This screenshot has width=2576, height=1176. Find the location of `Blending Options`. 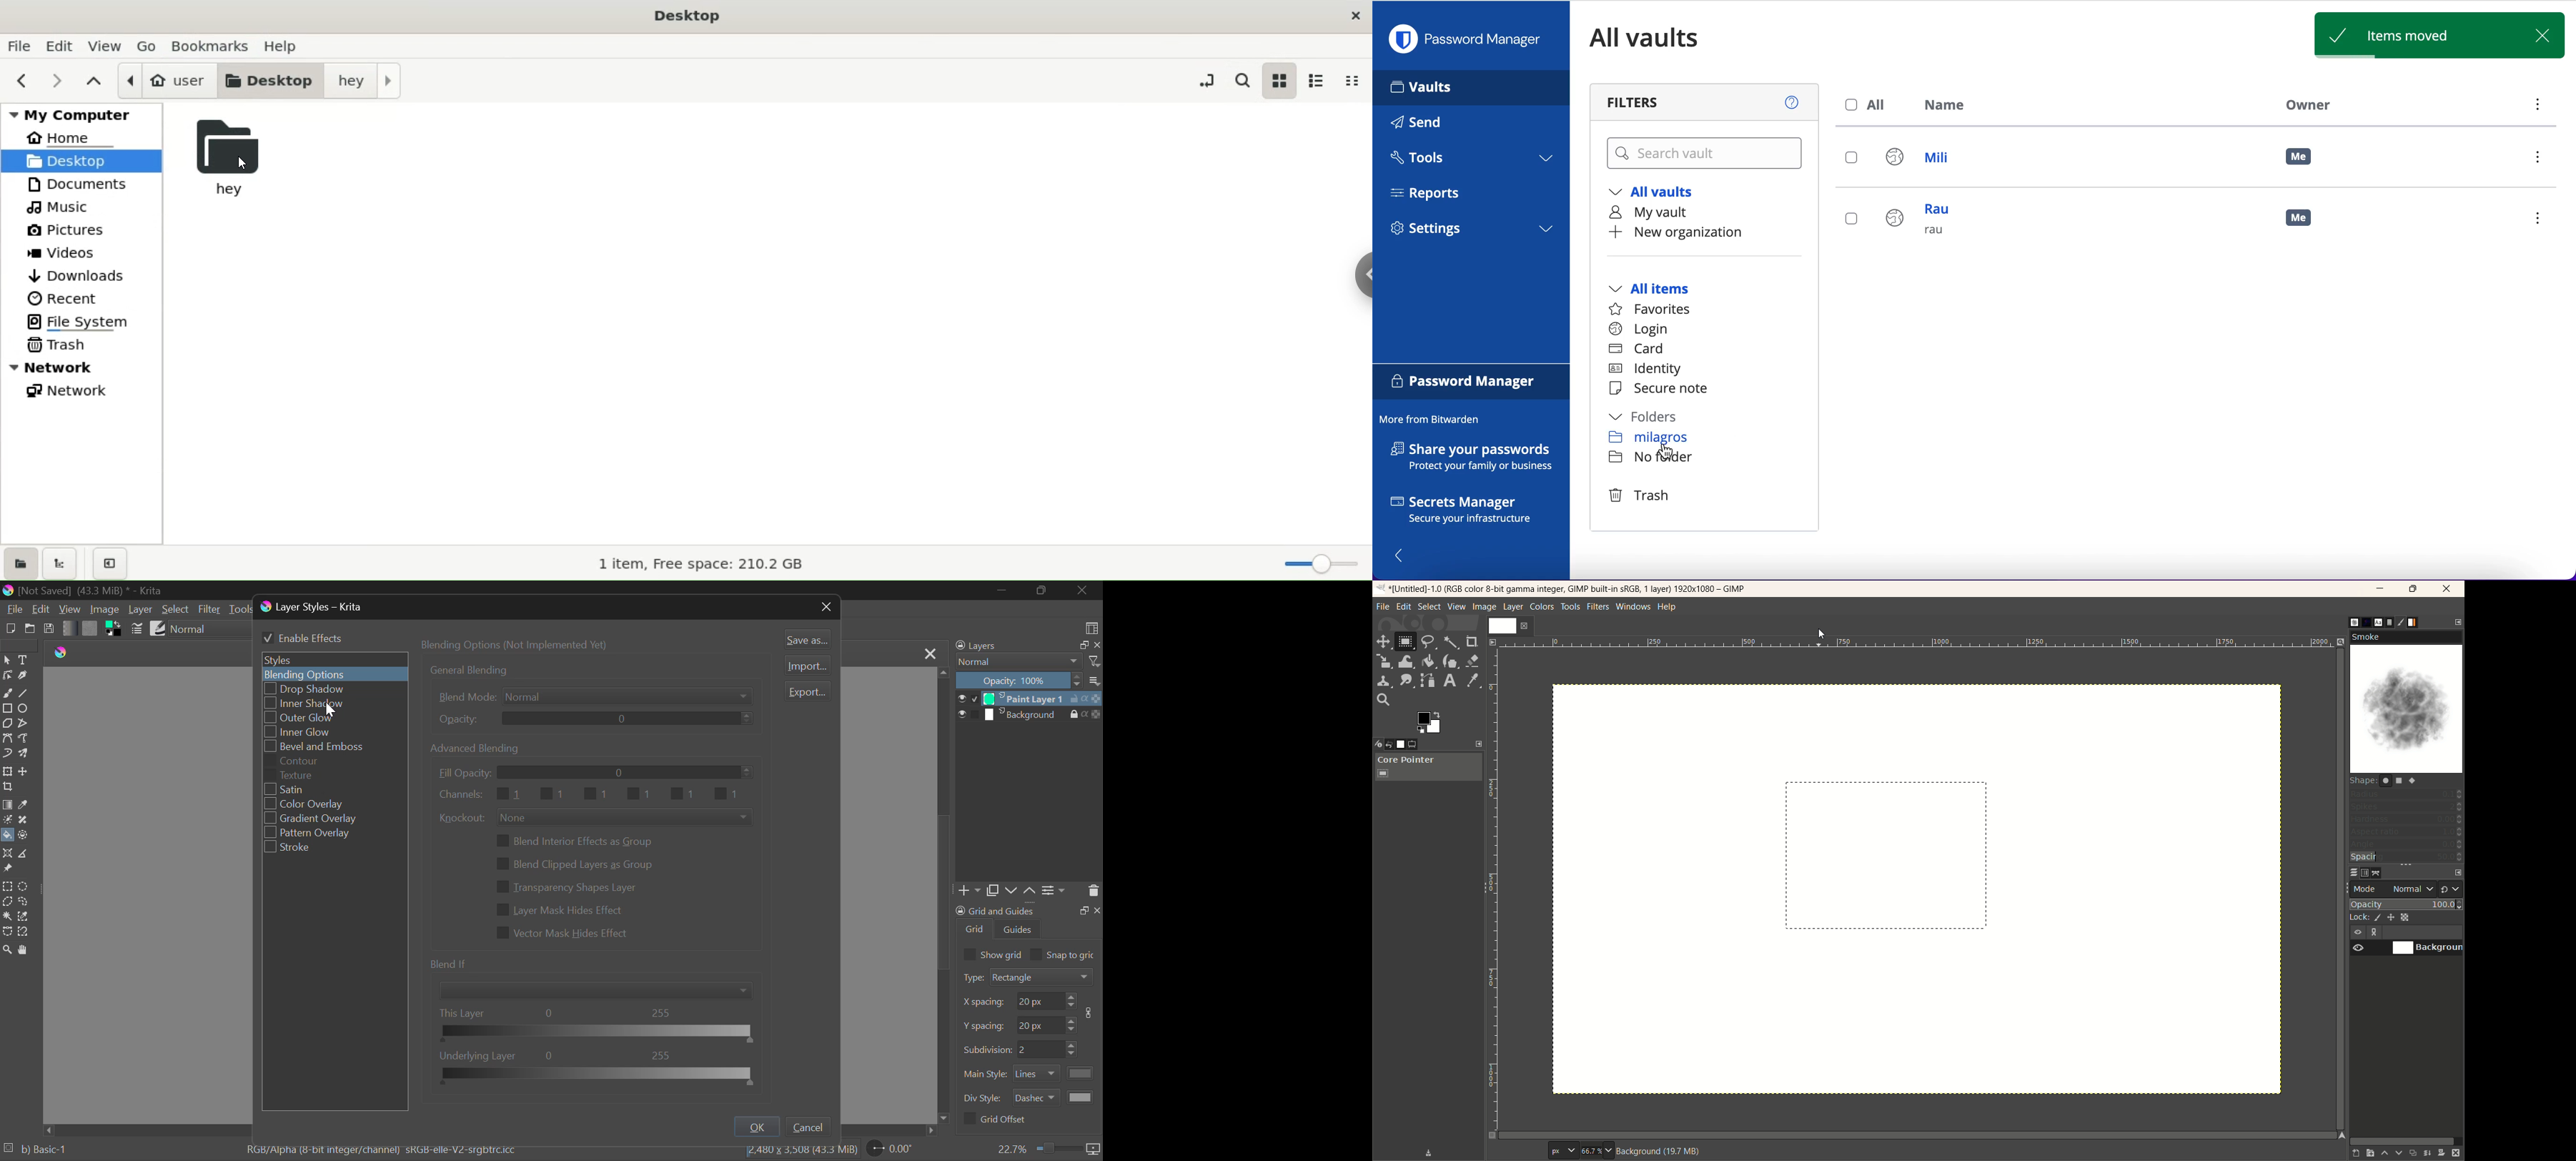

Blending Options is located at coordinates (332, 674).